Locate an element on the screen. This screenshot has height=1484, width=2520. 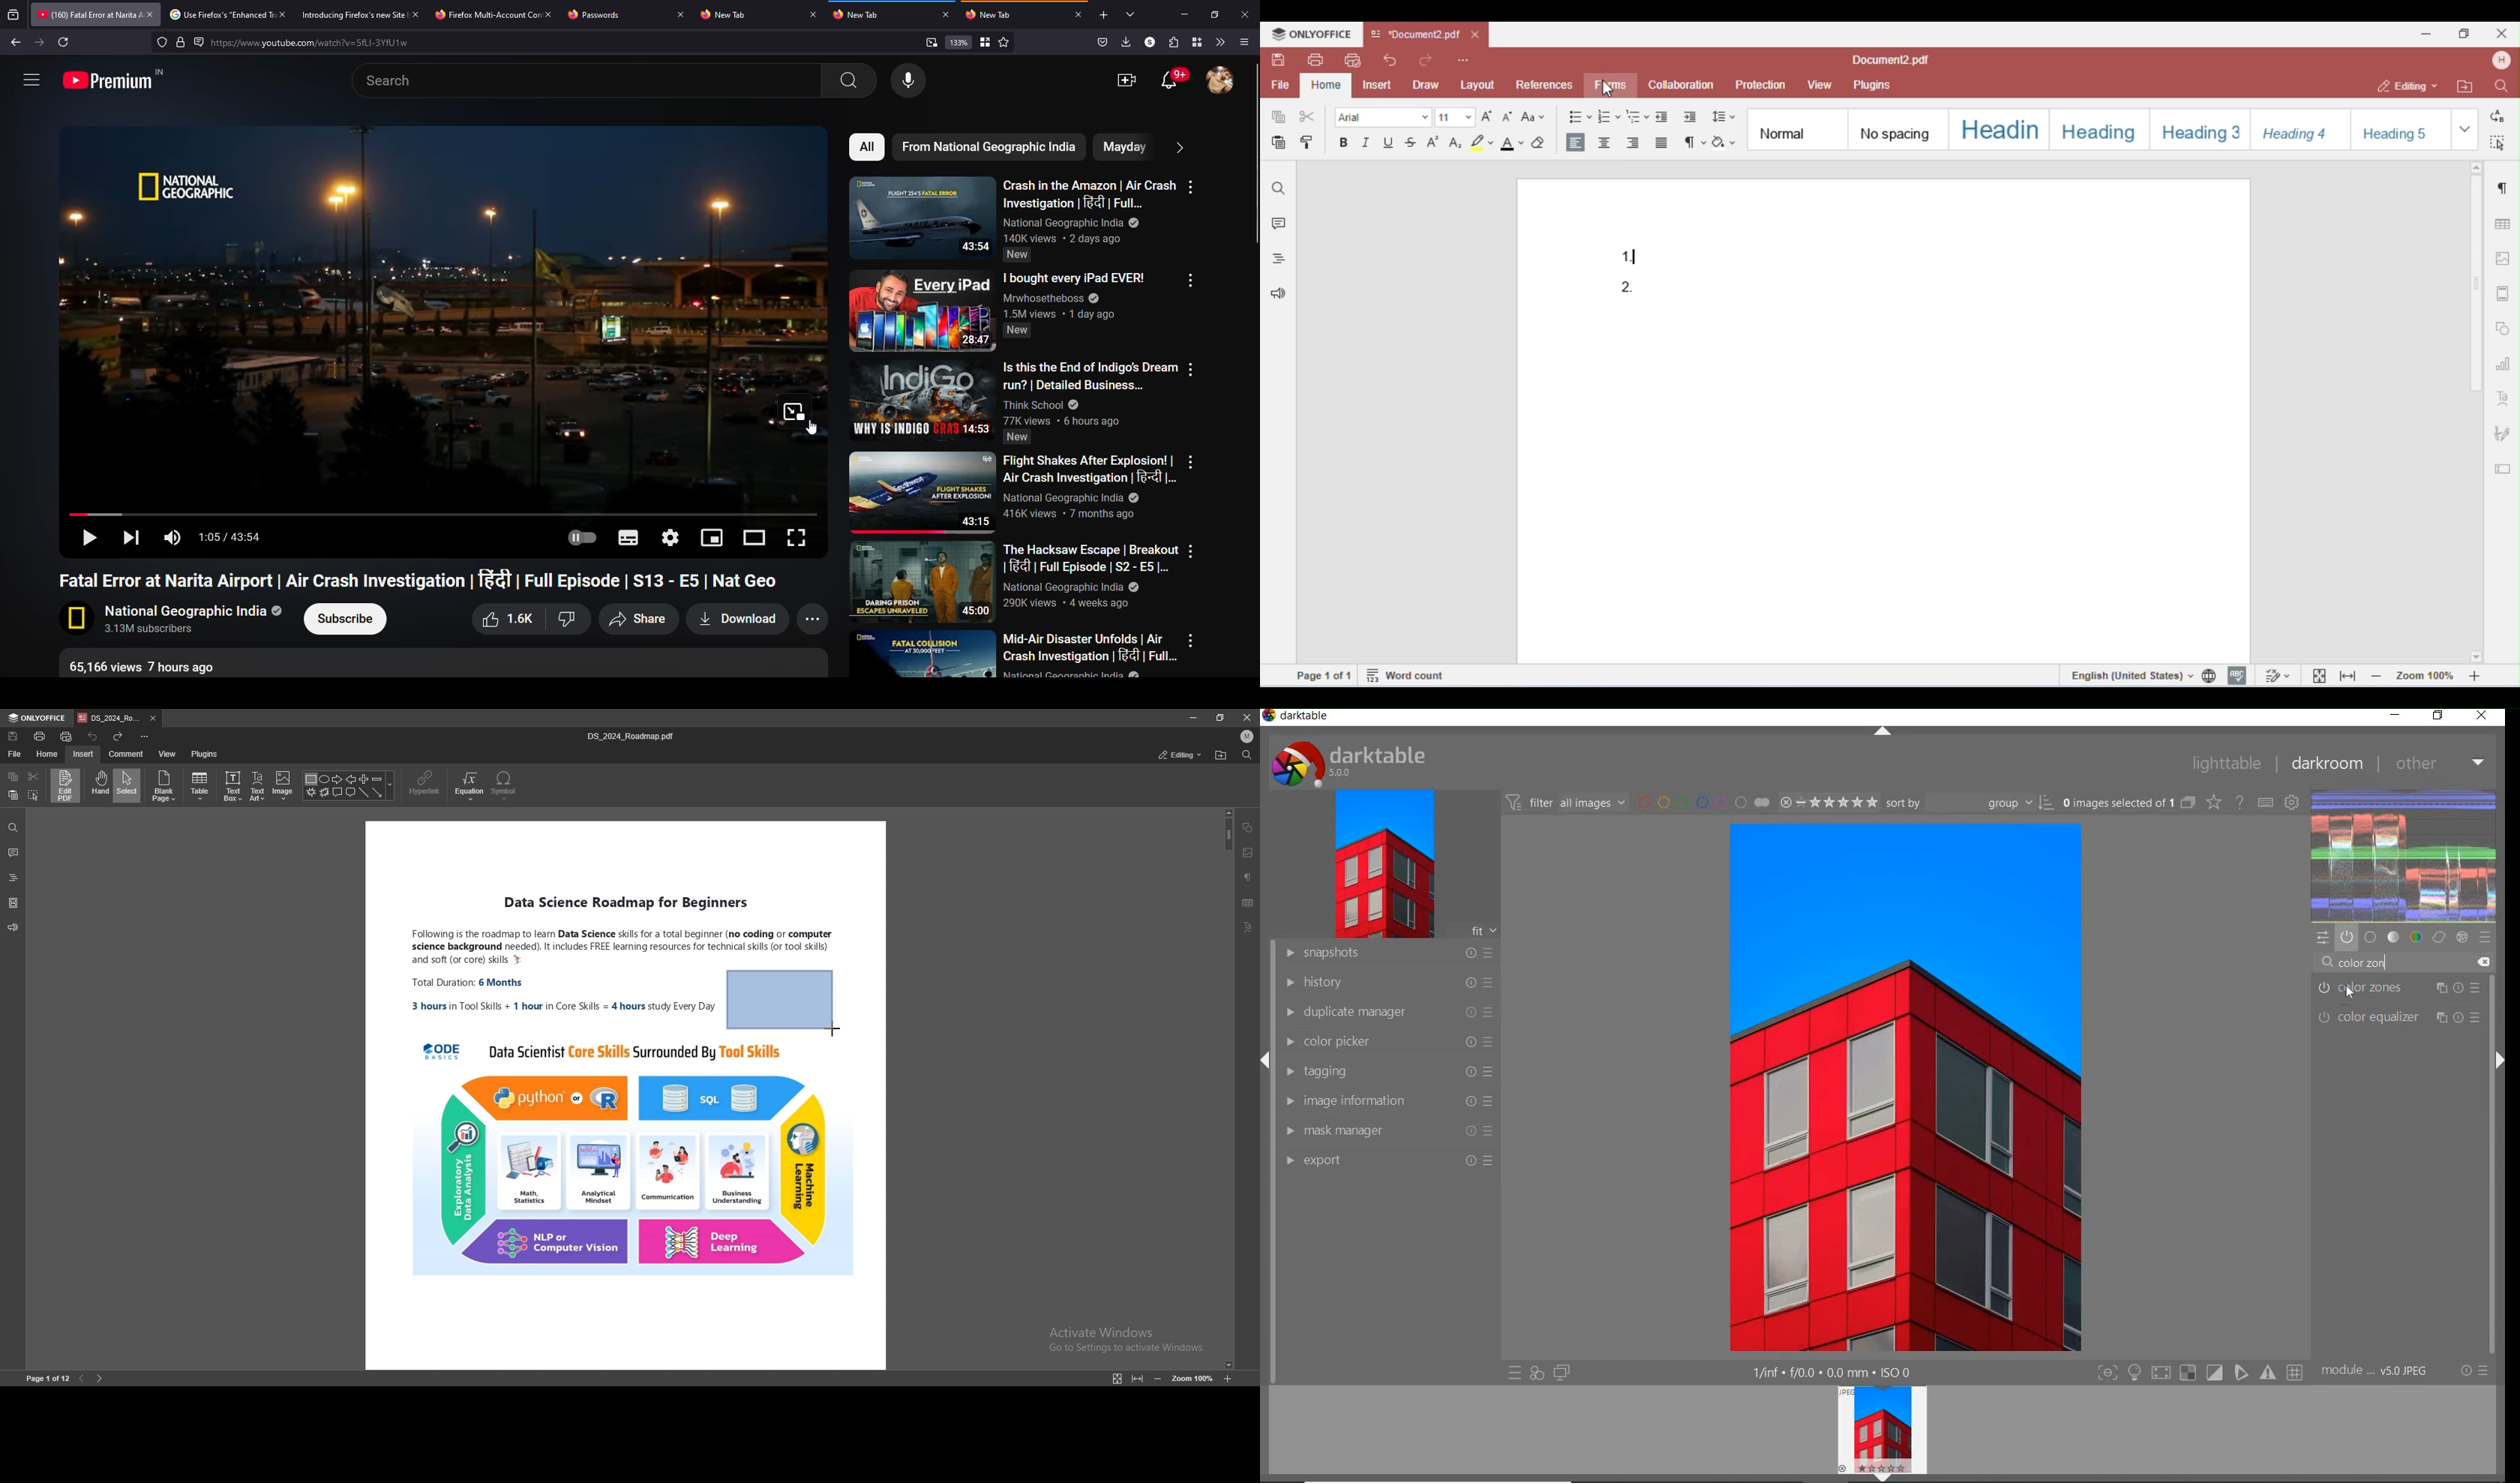
Cursor is located at coordinates (2357, 994).